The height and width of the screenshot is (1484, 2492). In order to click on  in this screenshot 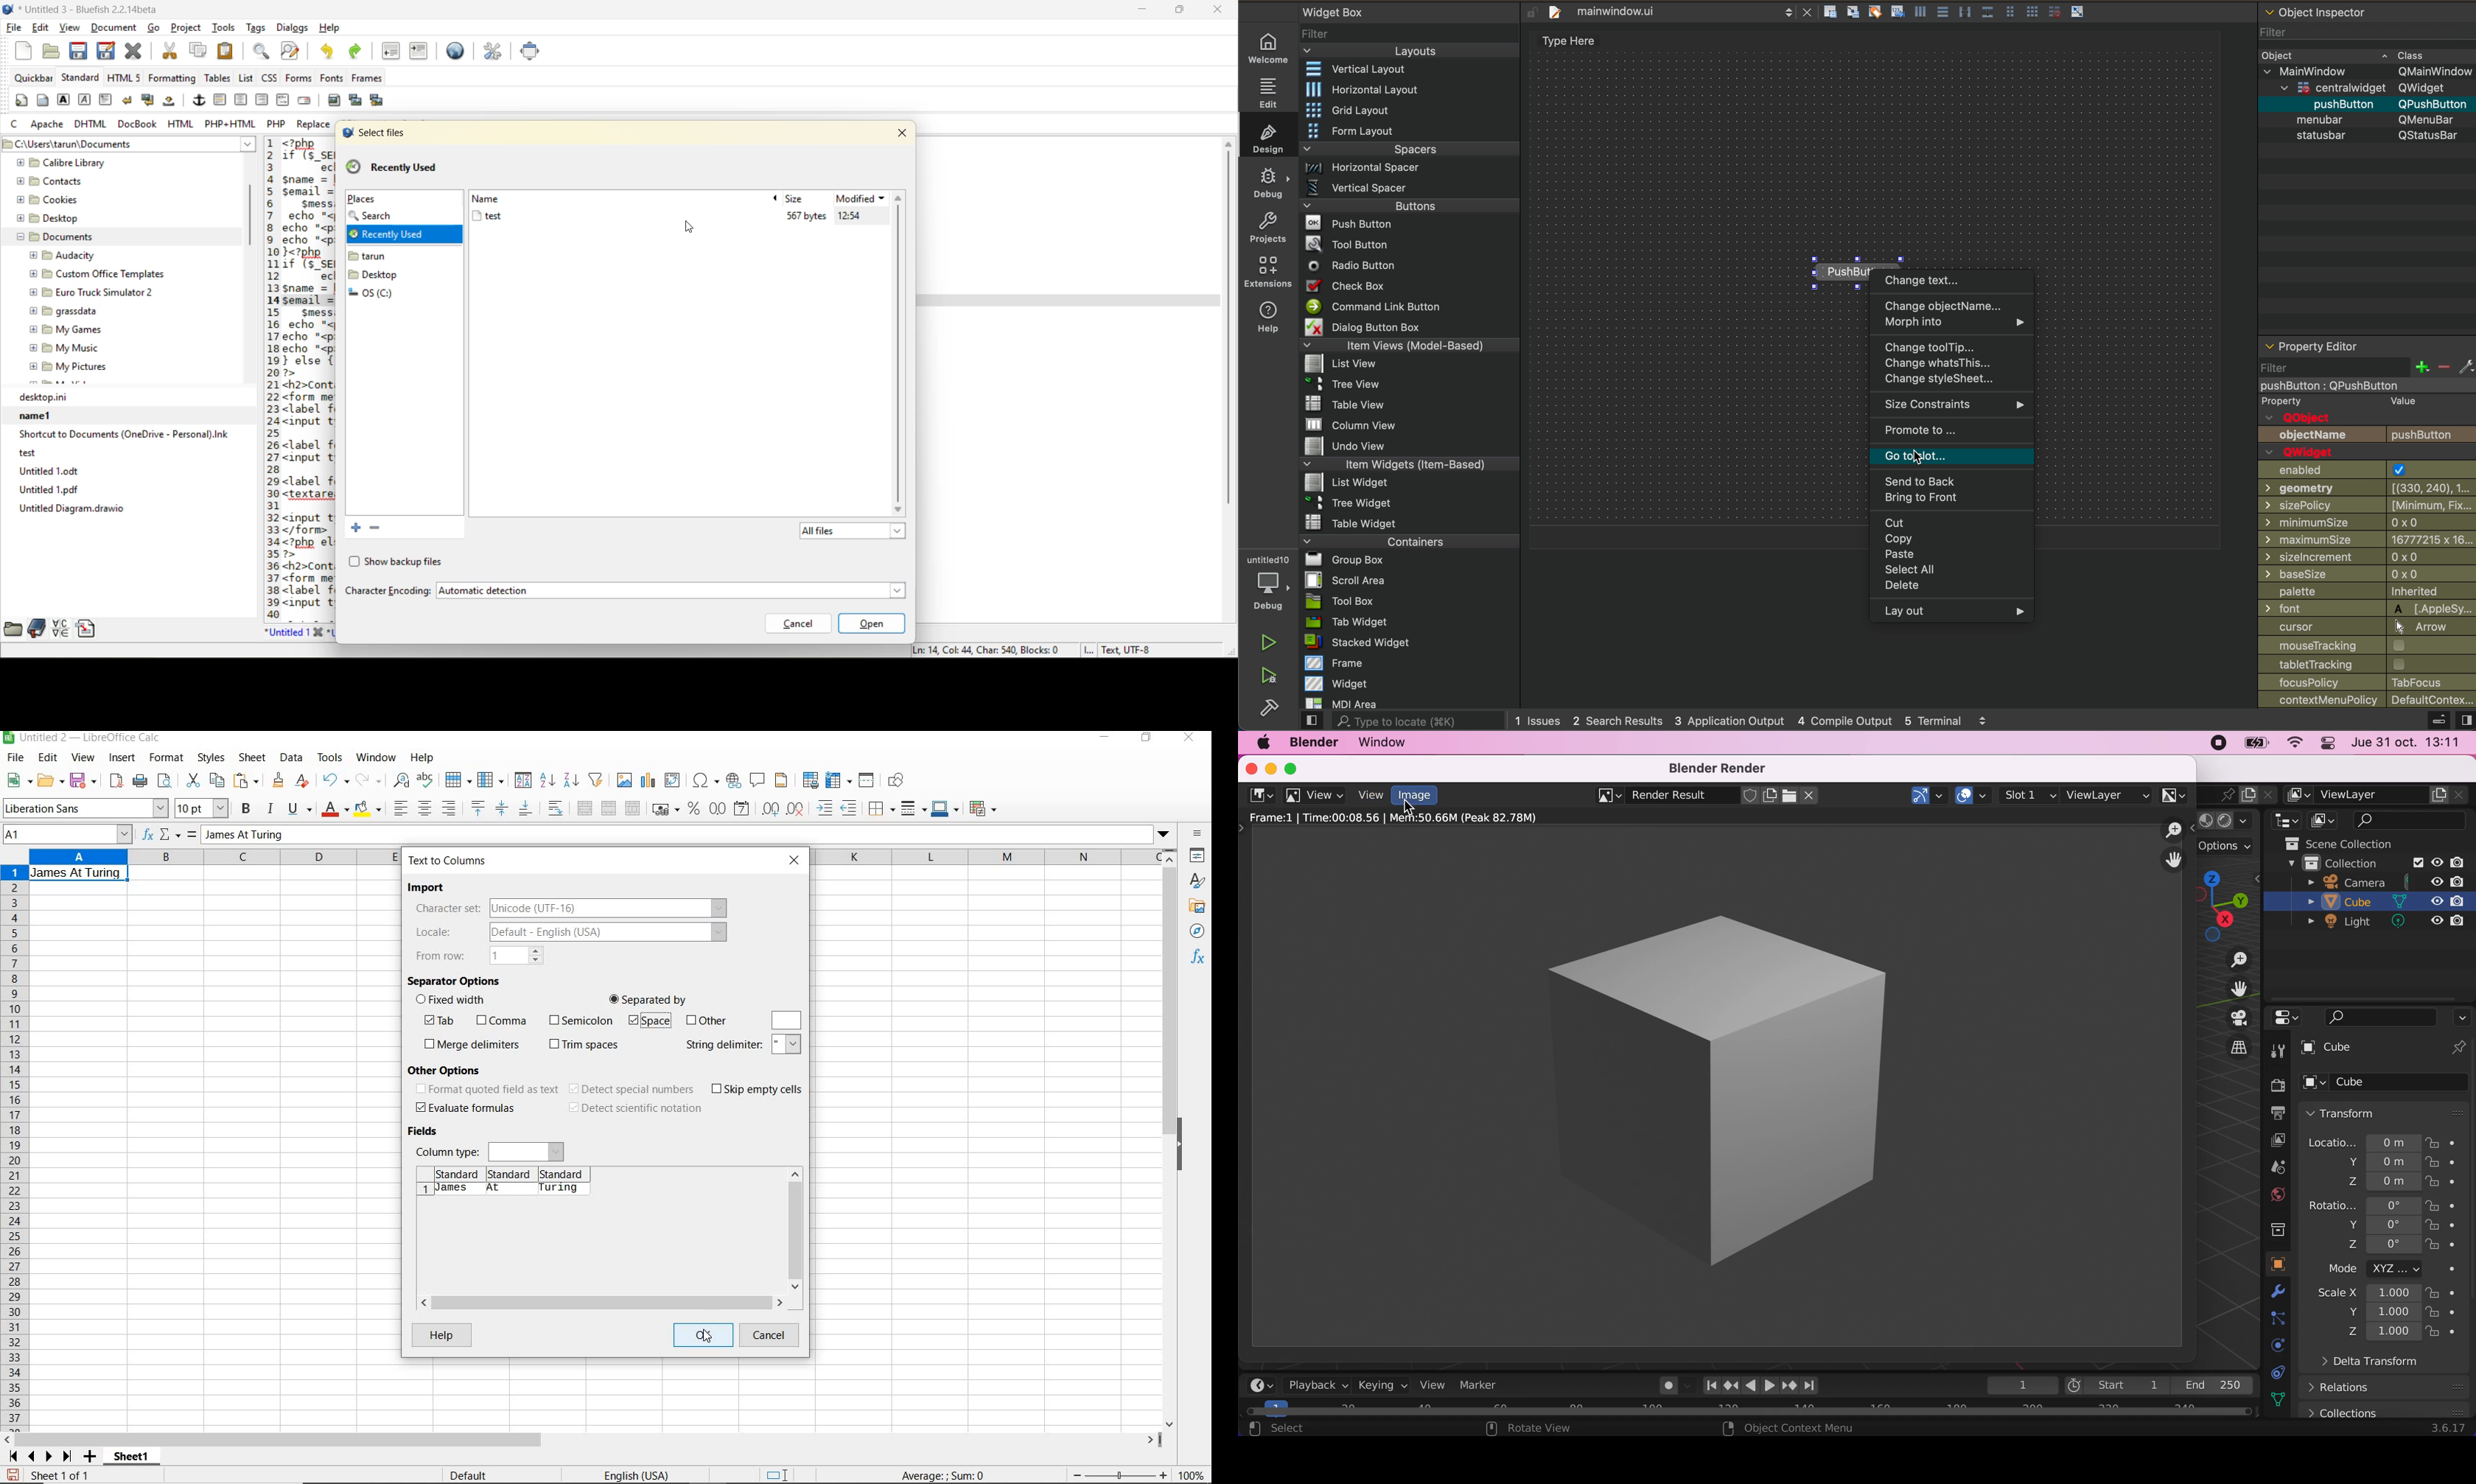, I will do `click(1761, 722)`.